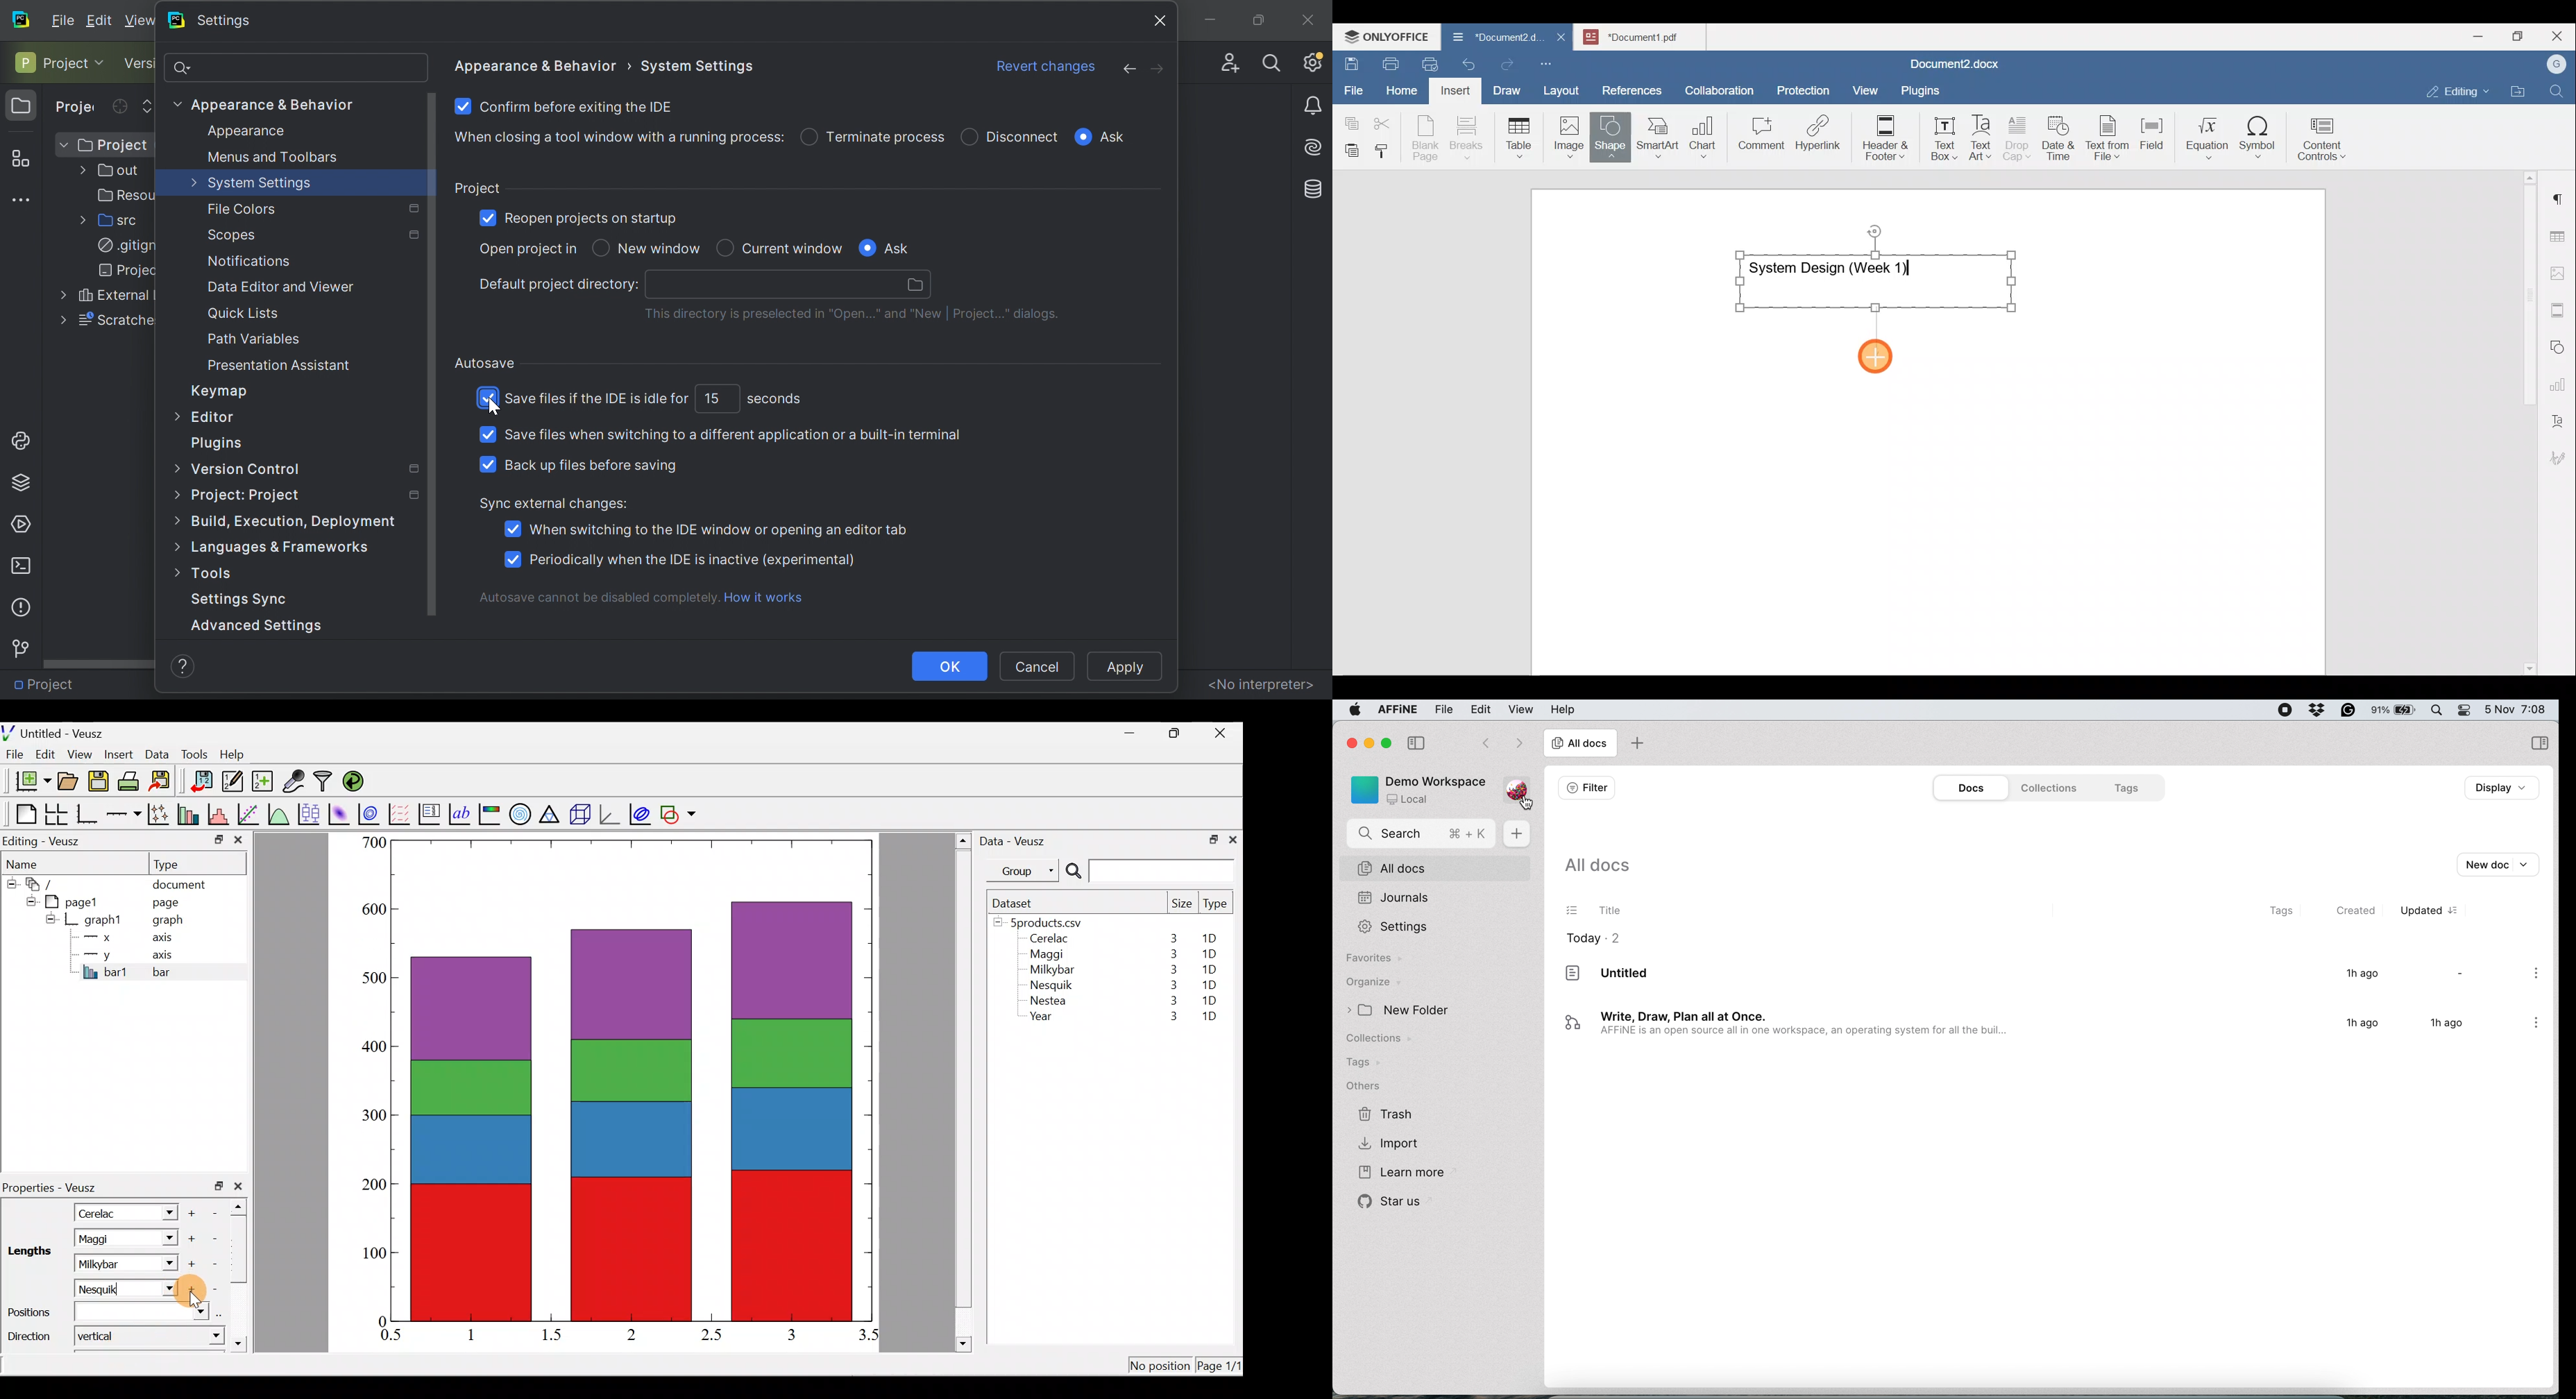 The width and height of the screenshot is (2576, 1400). What do you see at coordinates (2052, 788) in the screenshot?
I see `collections` at bounding box center [2052, 788].